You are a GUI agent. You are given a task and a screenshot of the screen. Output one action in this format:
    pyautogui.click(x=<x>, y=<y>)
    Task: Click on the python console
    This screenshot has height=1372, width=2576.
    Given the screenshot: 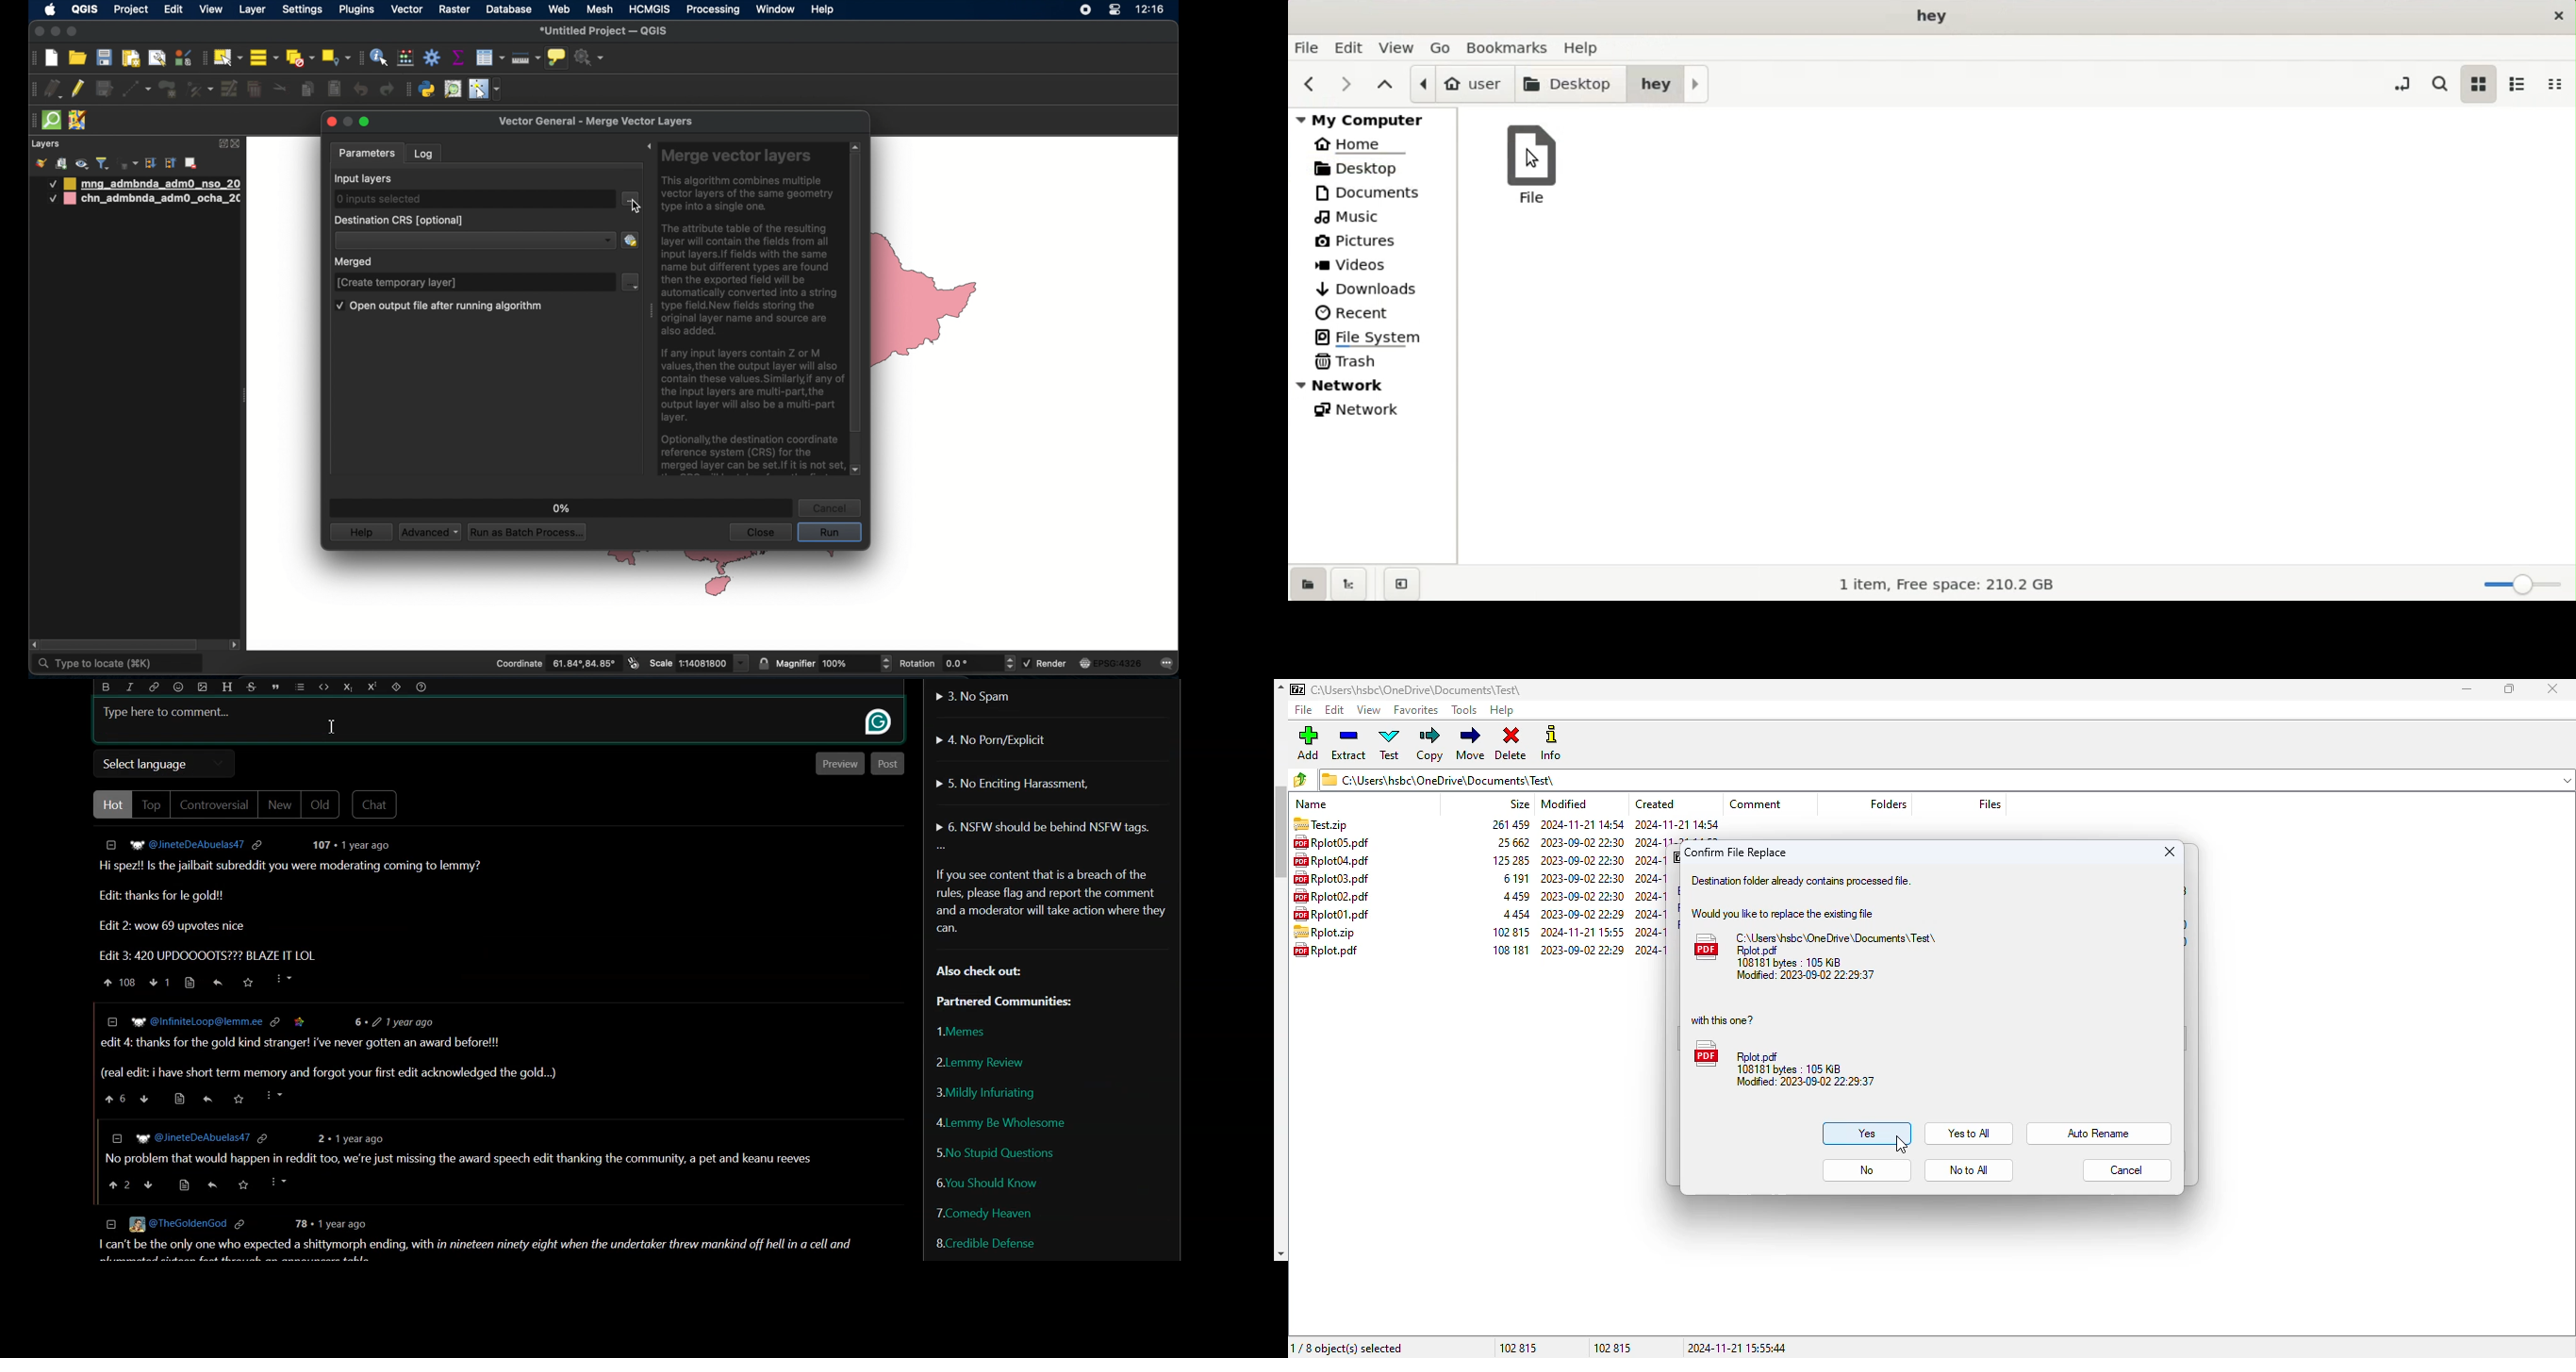 What is the action you would take?
    pyautogui.click(x=427, y=90)
    